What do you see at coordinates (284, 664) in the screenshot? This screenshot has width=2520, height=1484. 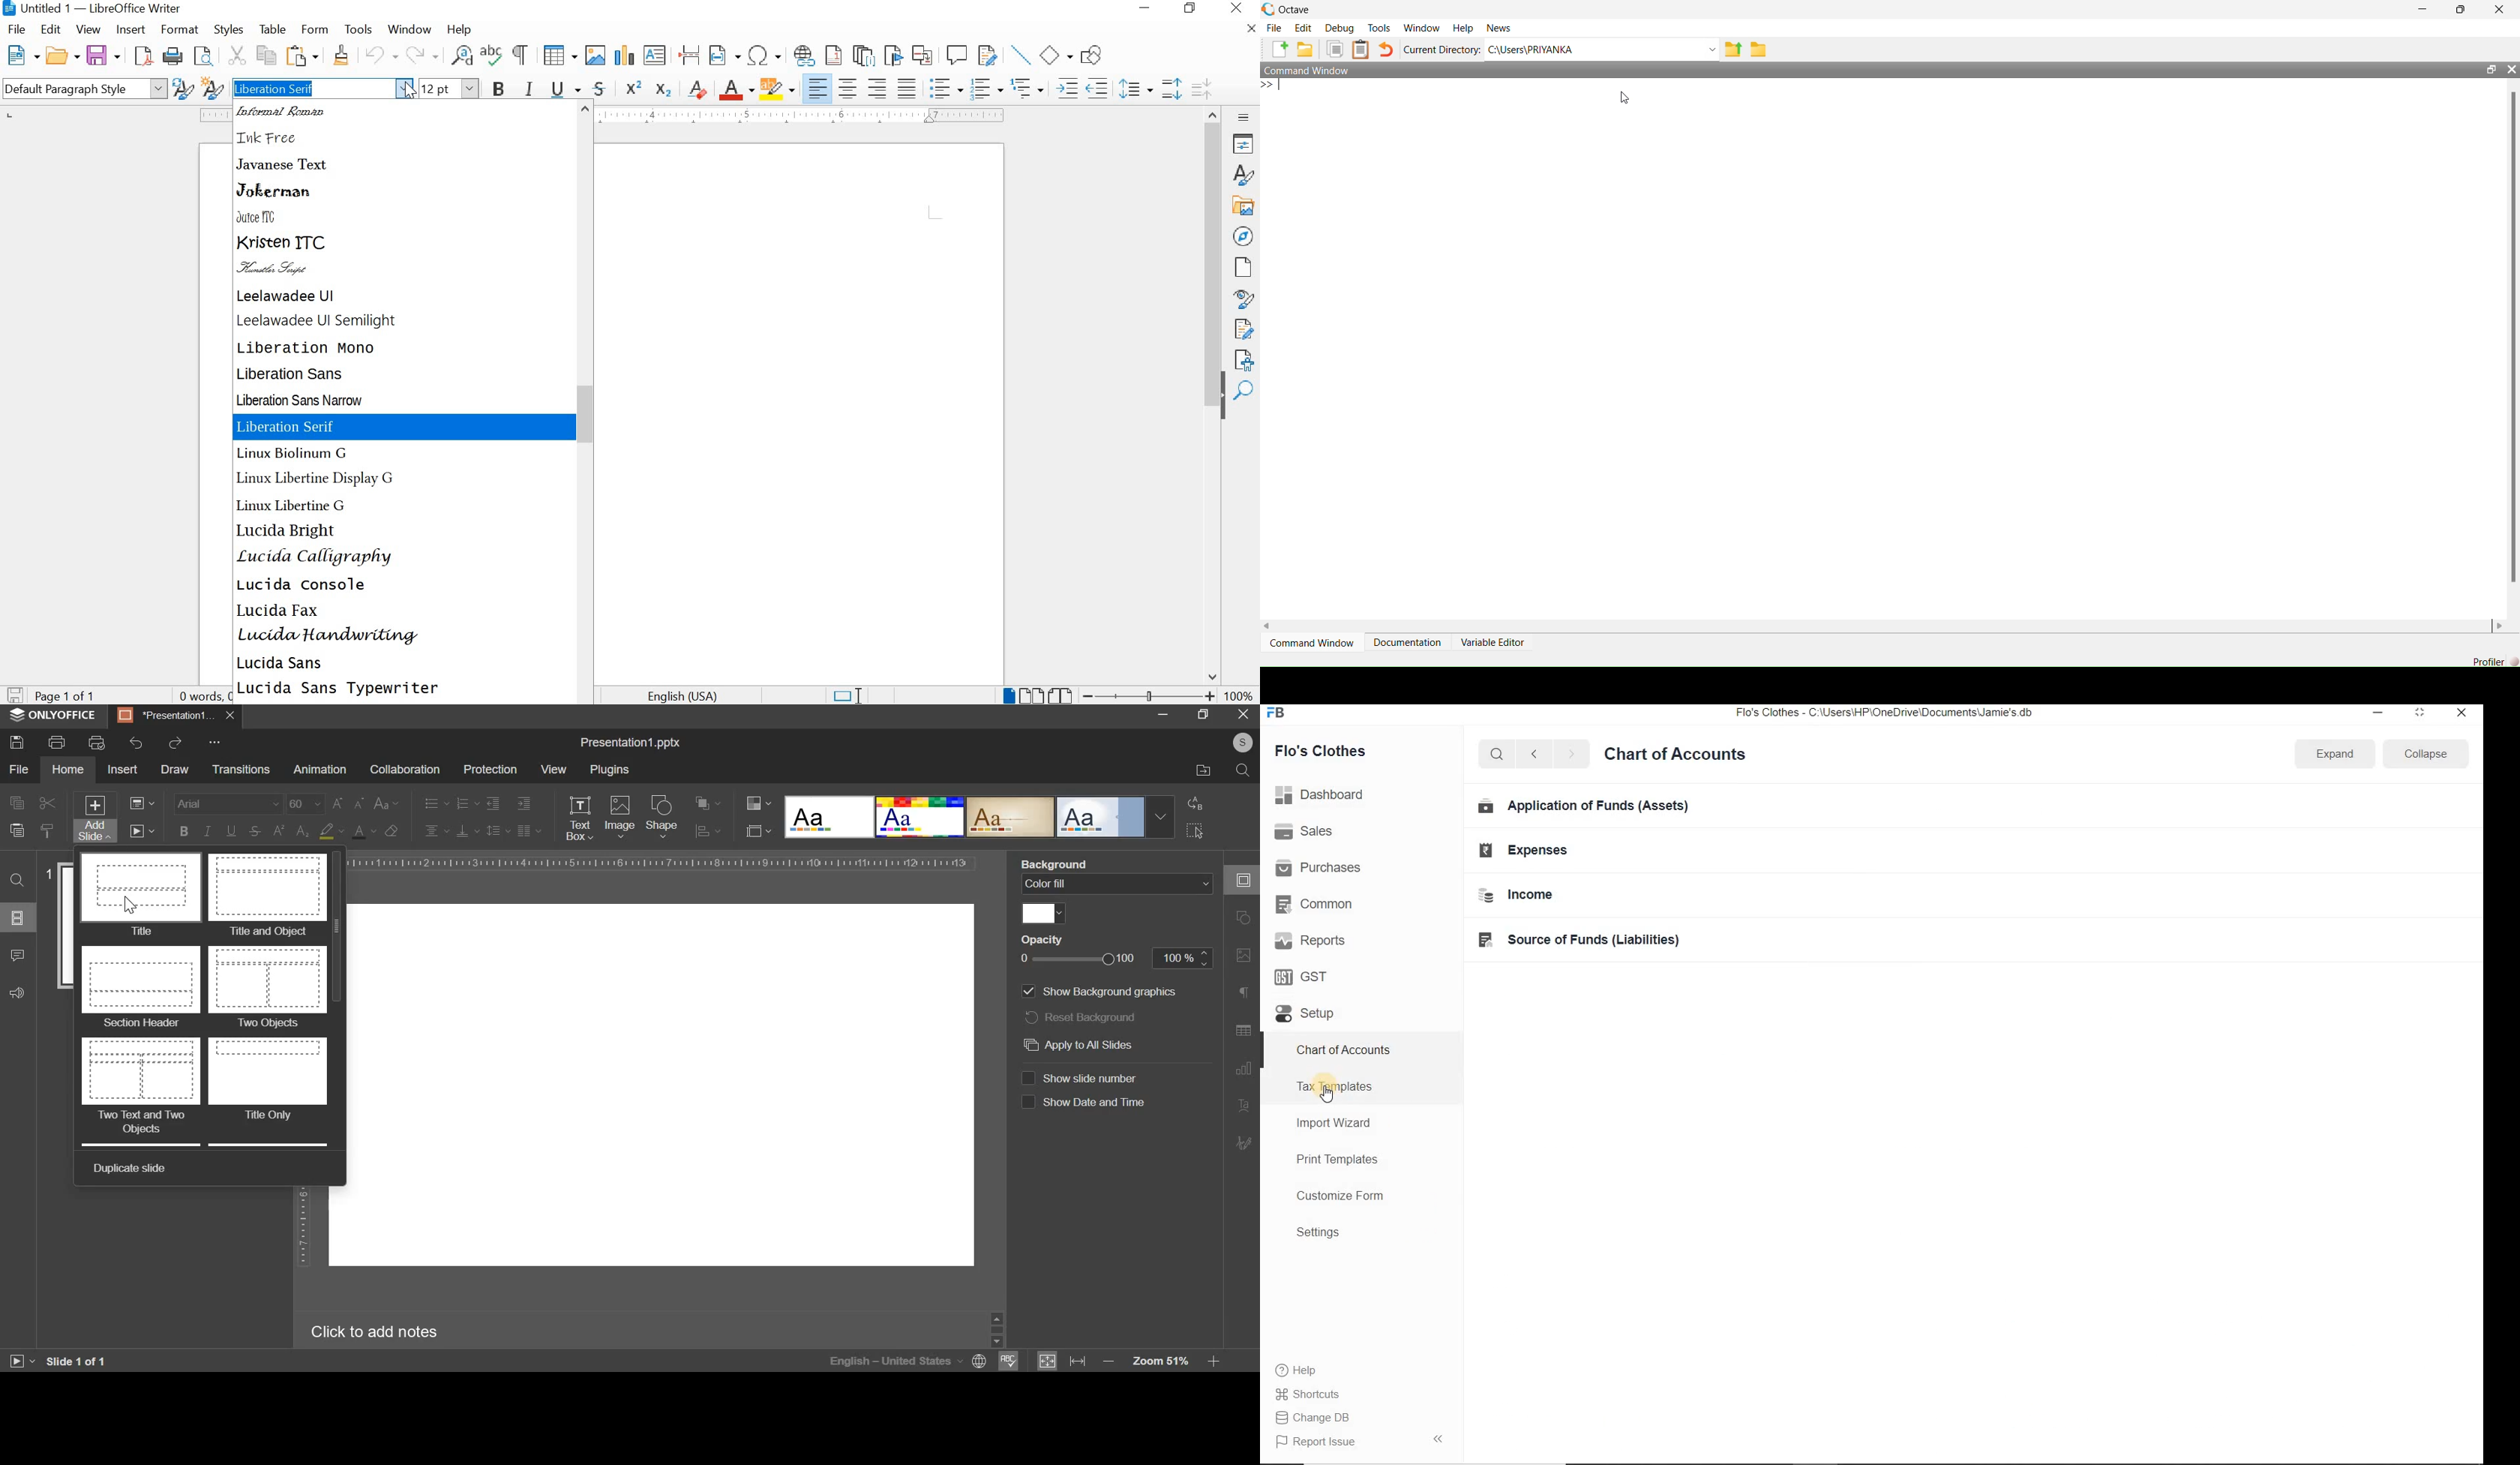 I see `LUCIDA SANS` at bounding box center [284, 664].